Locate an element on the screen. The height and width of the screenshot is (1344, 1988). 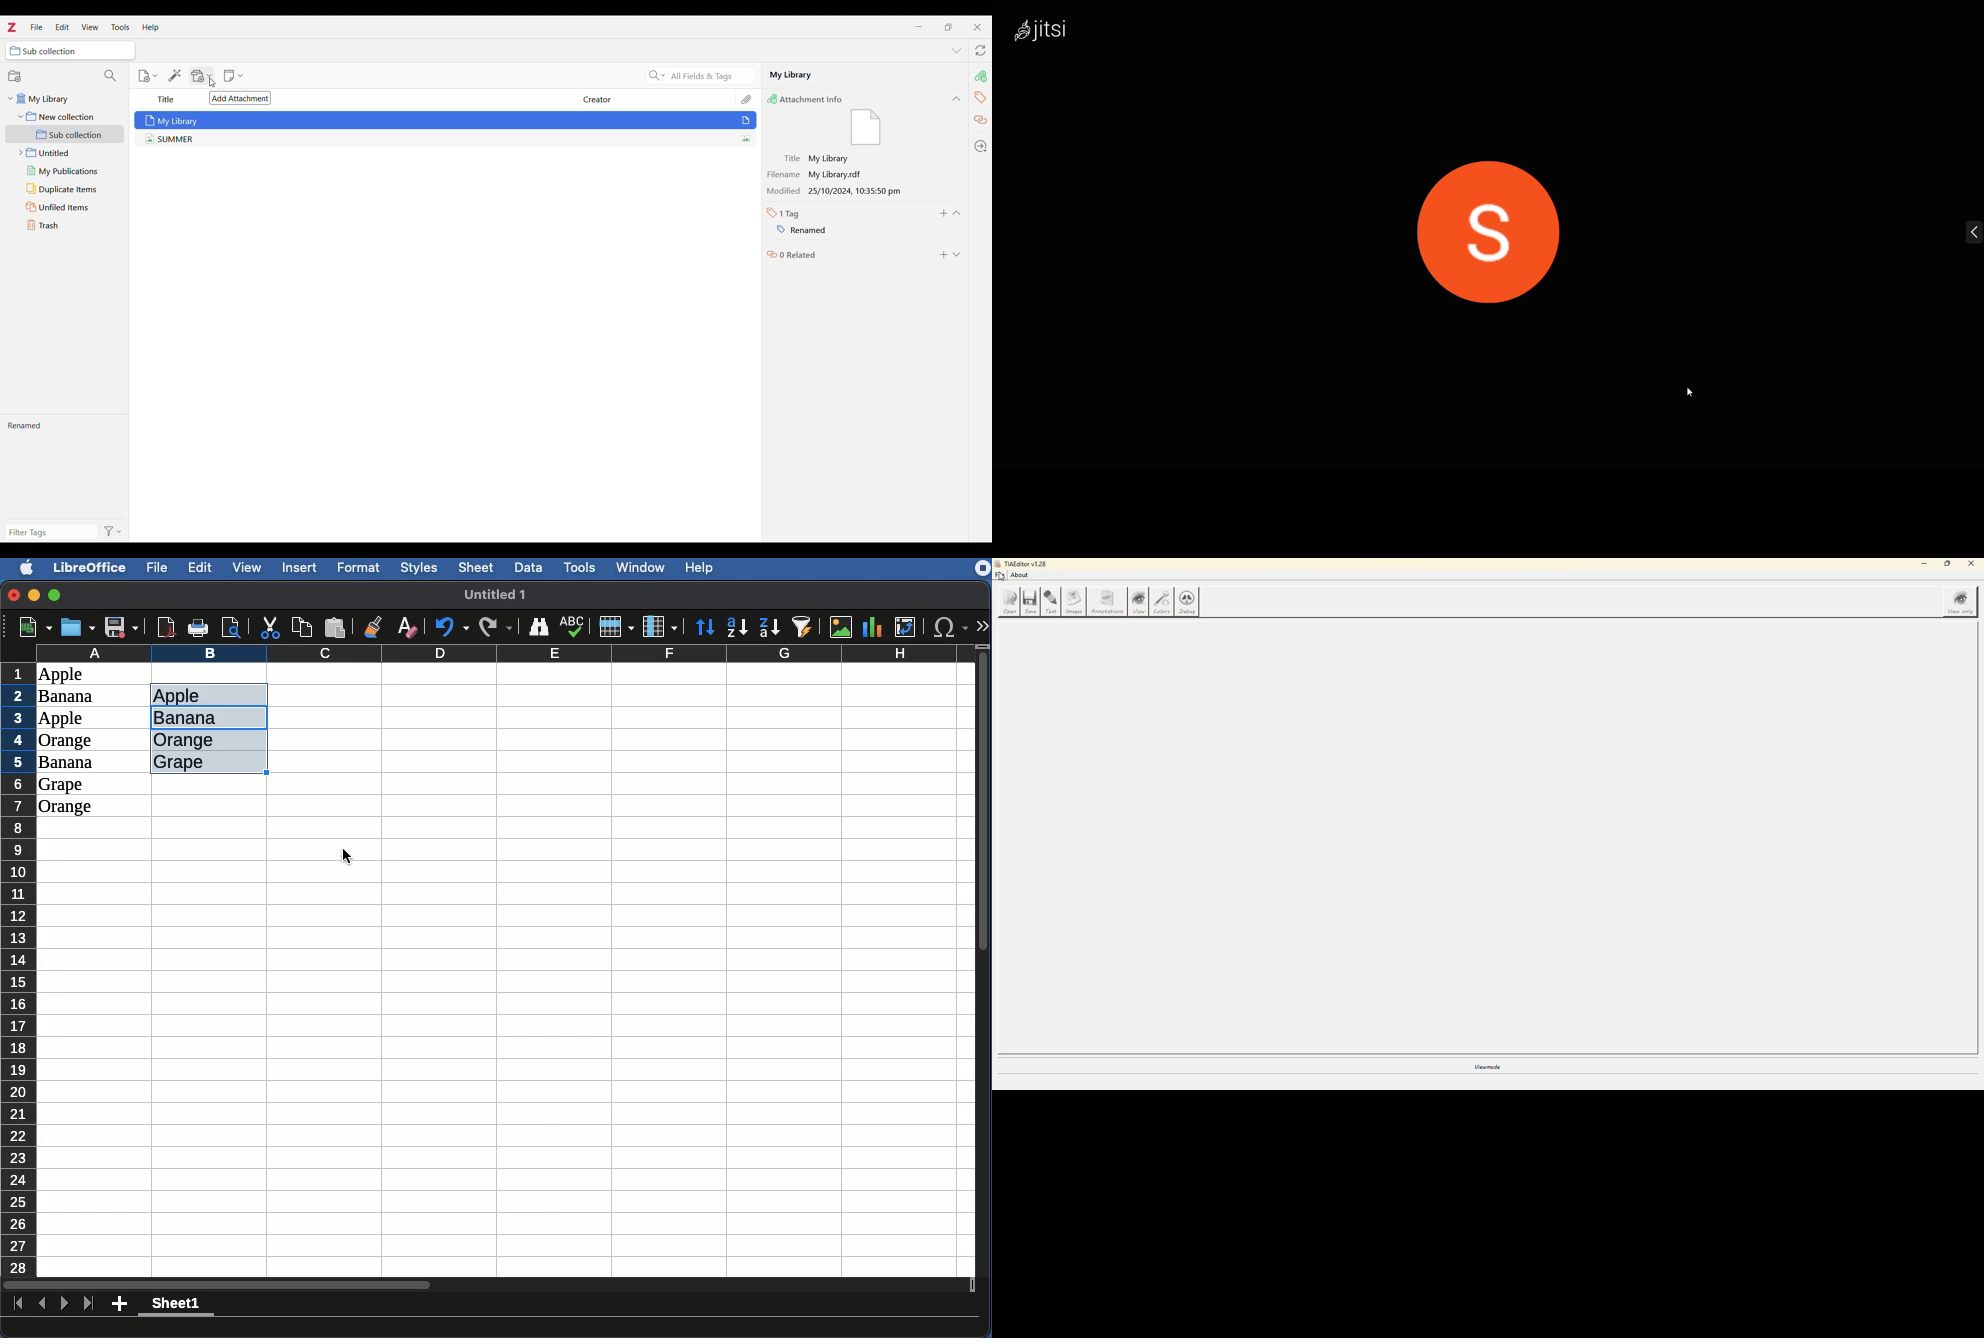
Number of tabs in selected file is located at coordinates (786, 213).